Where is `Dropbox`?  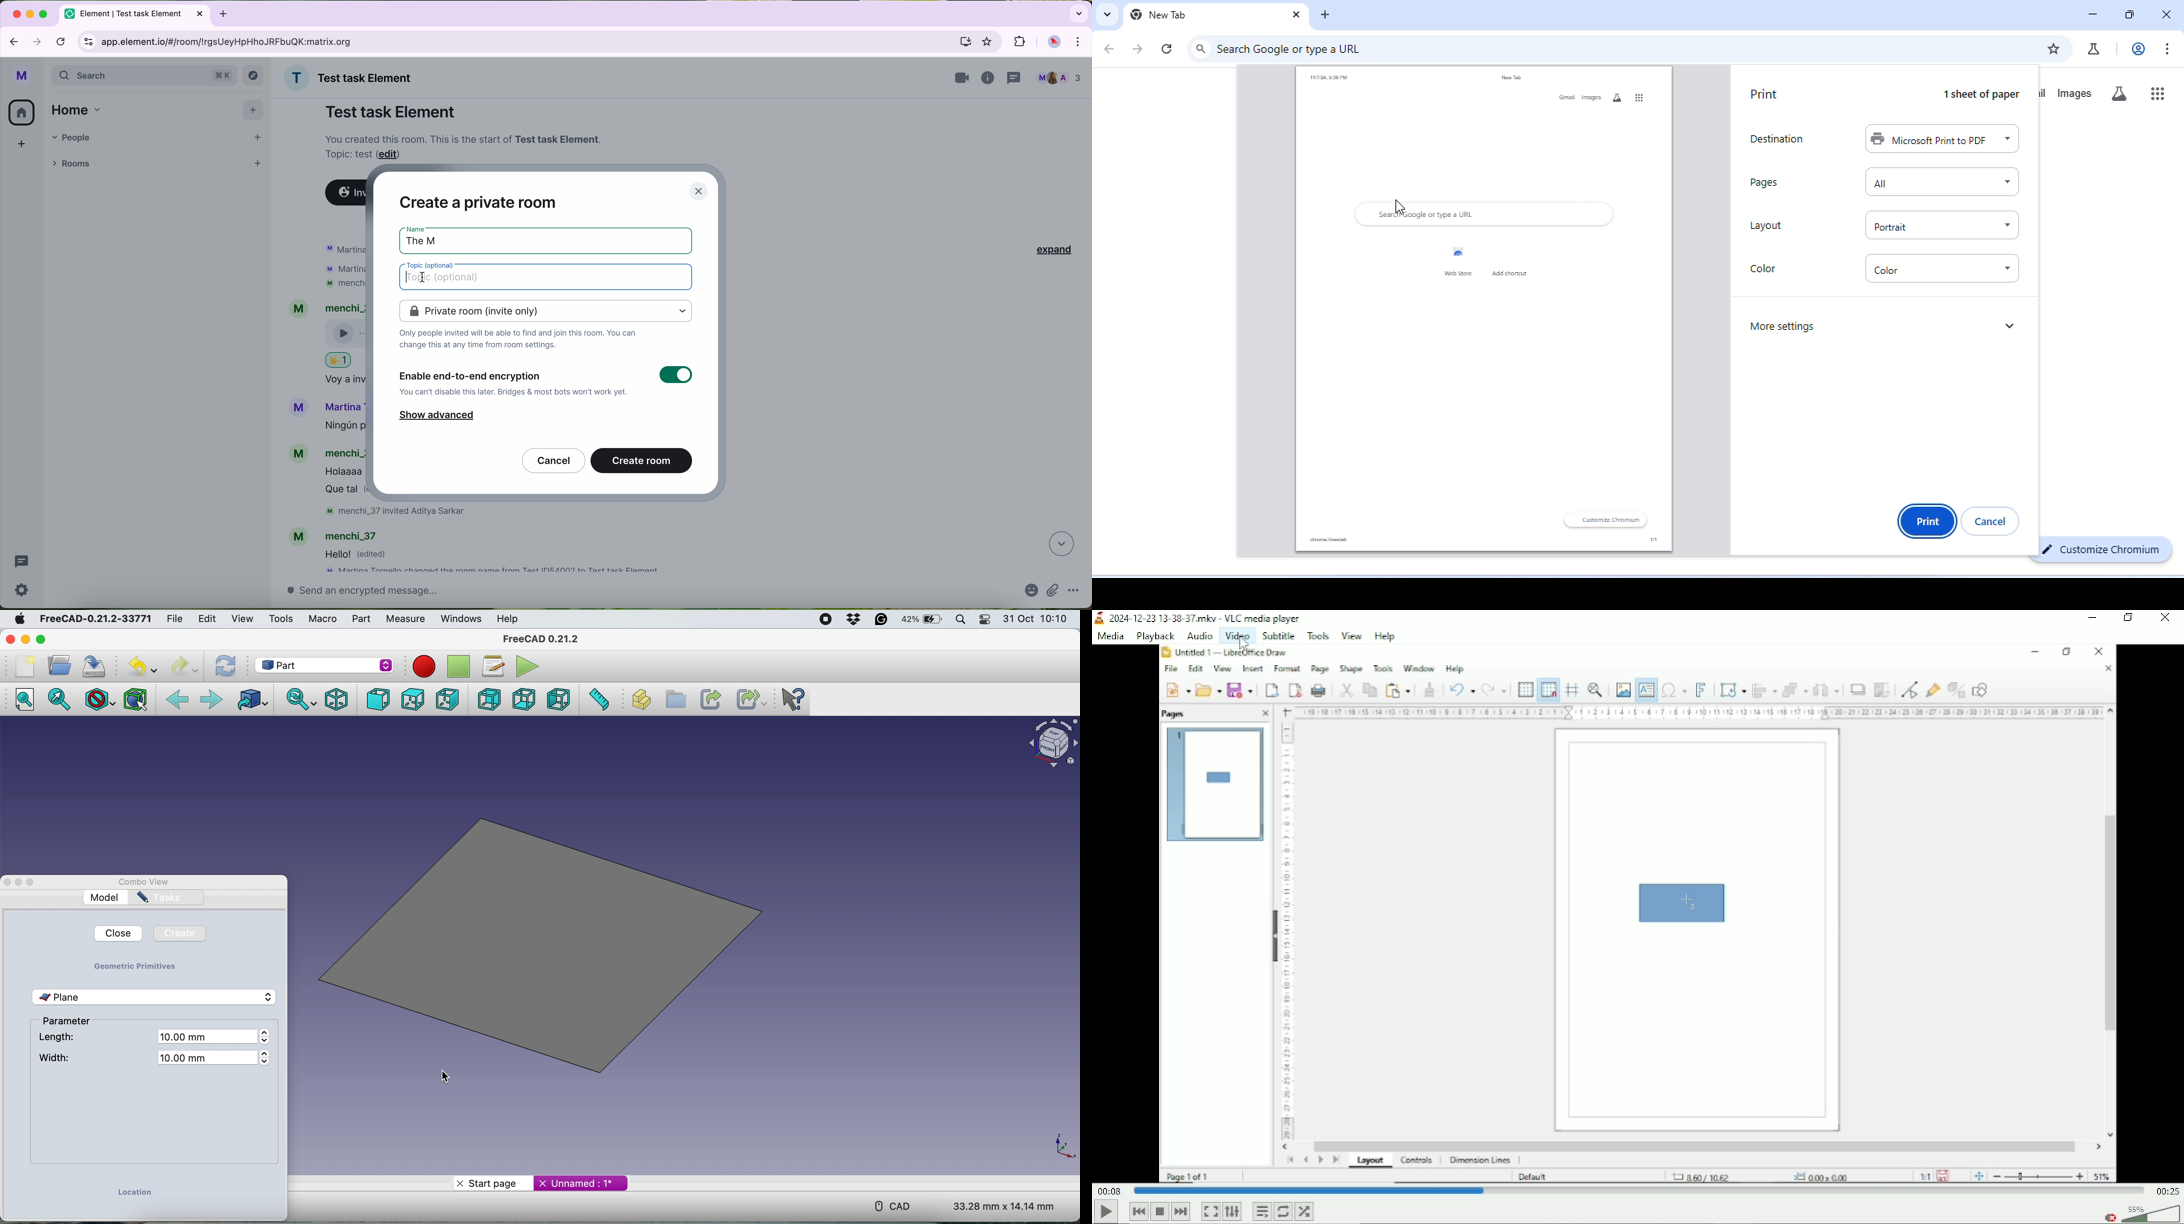 Dropbox is located at coordinates (855, 620).